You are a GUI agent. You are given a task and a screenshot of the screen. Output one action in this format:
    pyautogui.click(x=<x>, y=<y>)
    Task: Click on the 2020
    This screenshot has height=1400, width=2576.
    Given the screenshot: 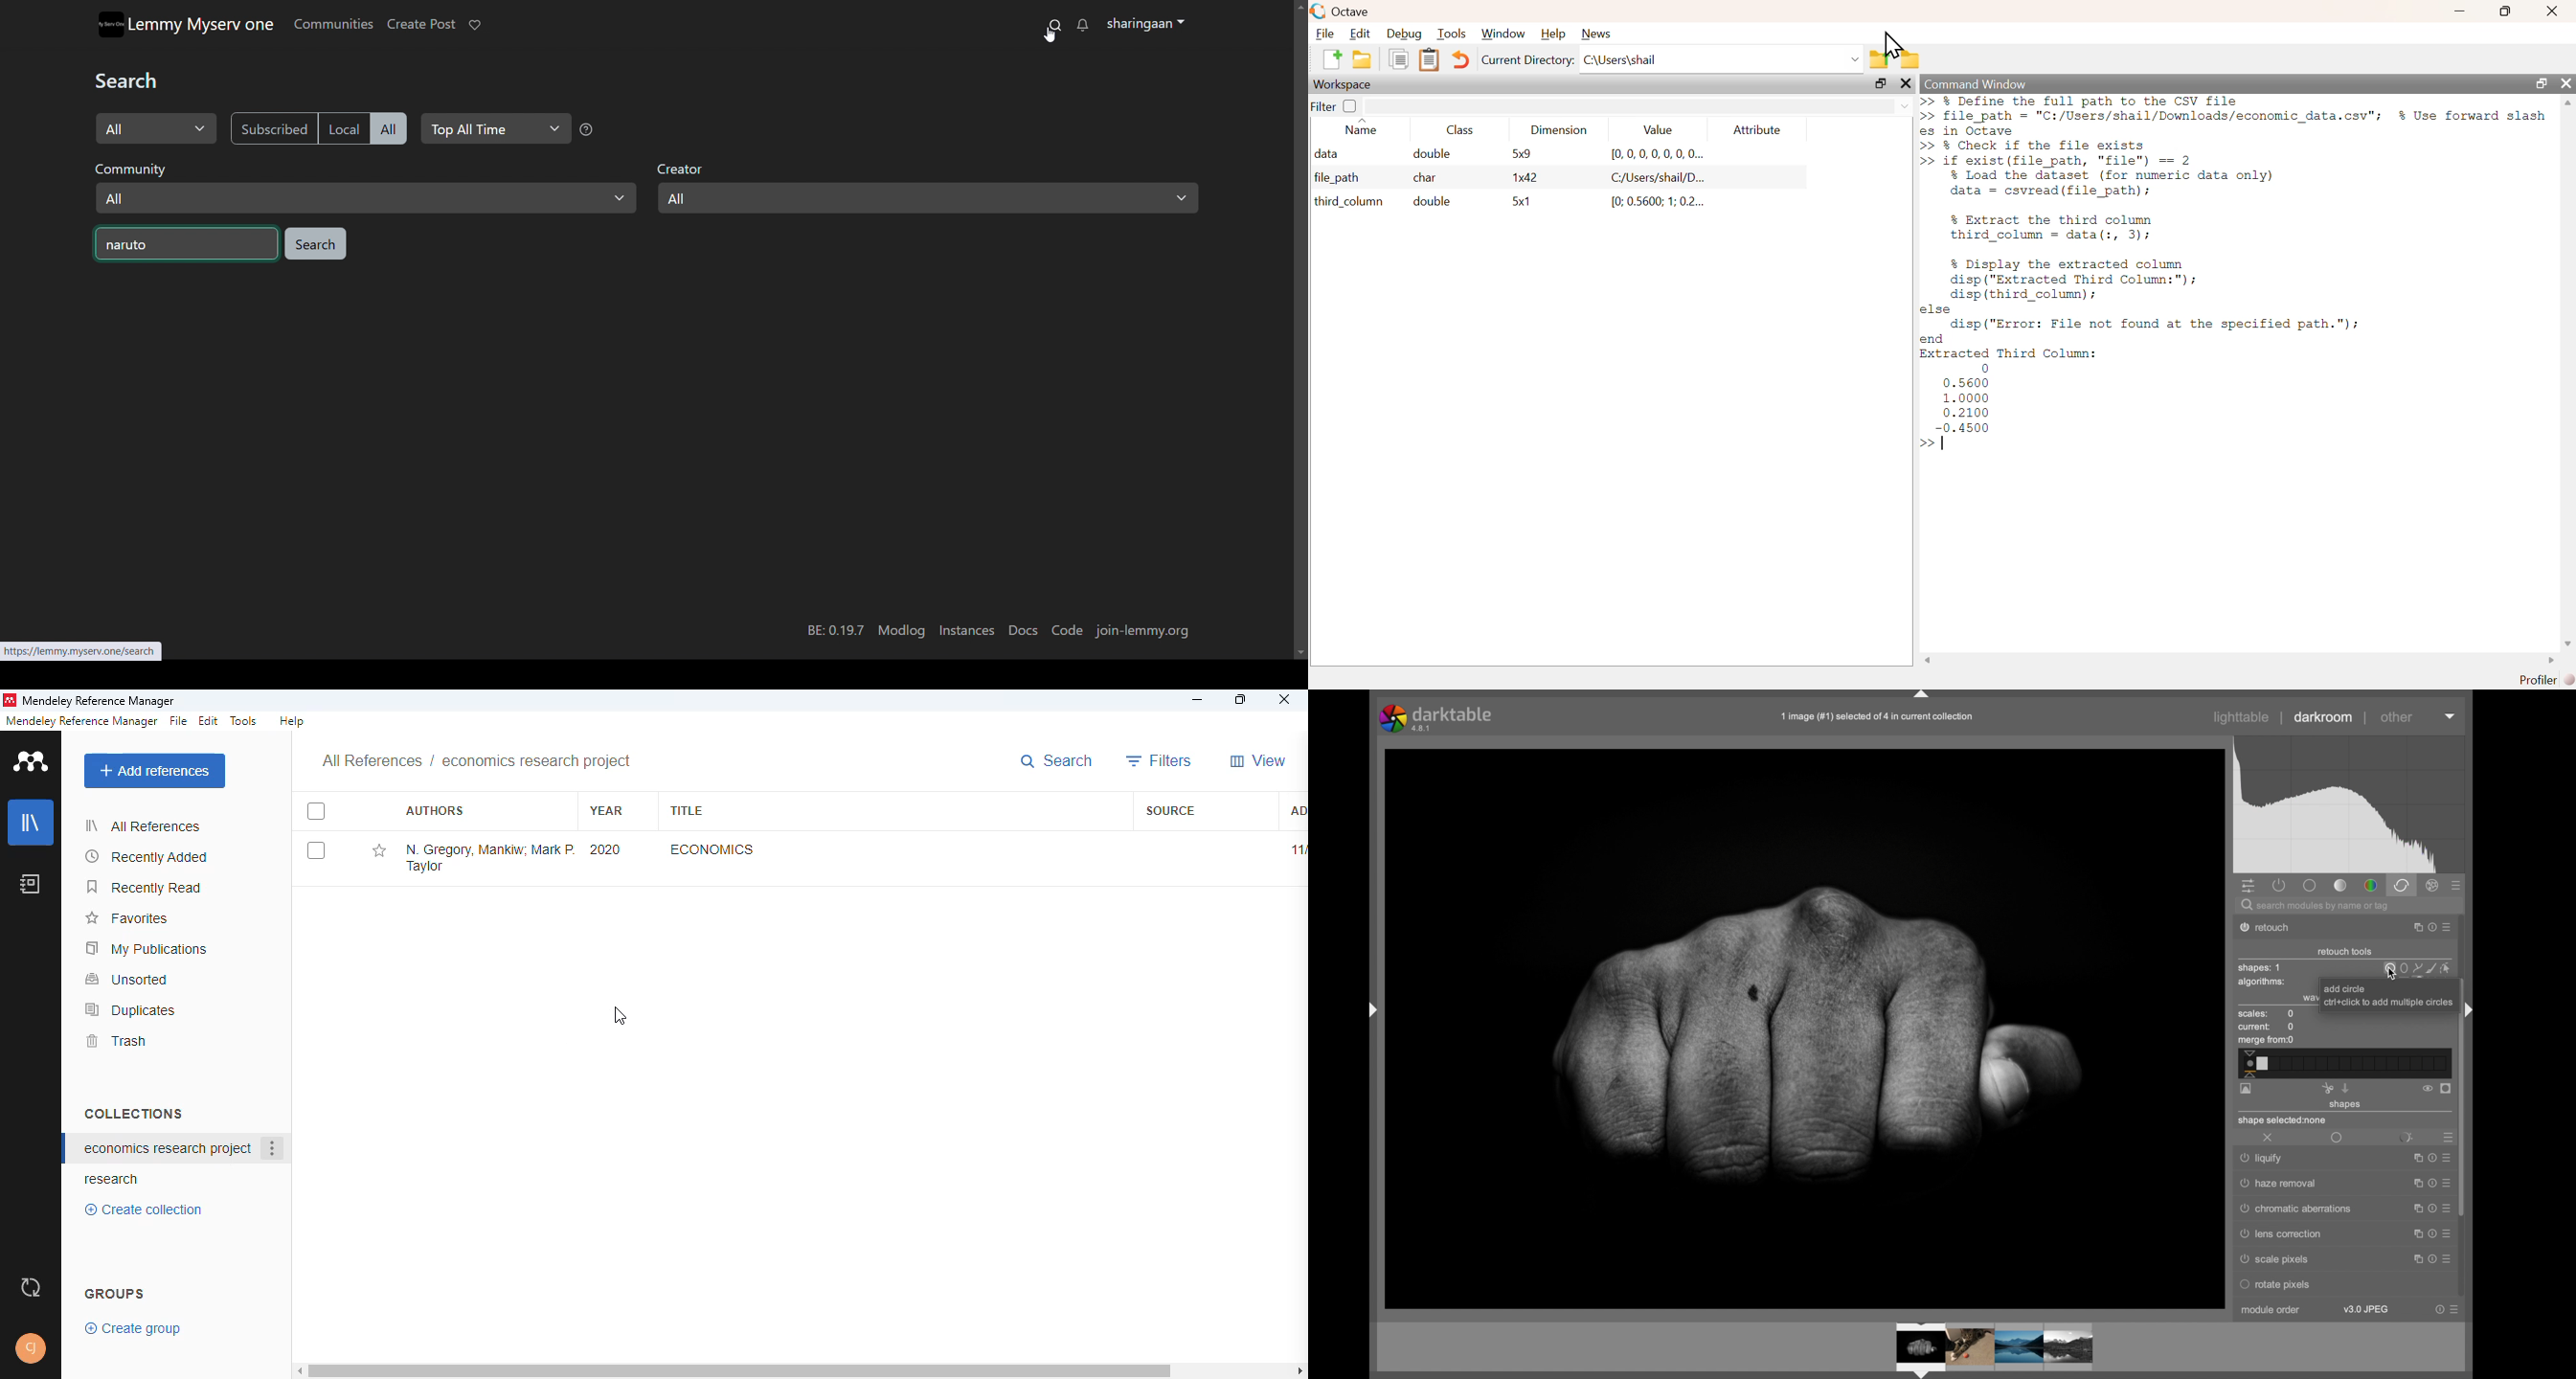 What is the action you would take?
    pyautogui.click(x=606, y=849)
    